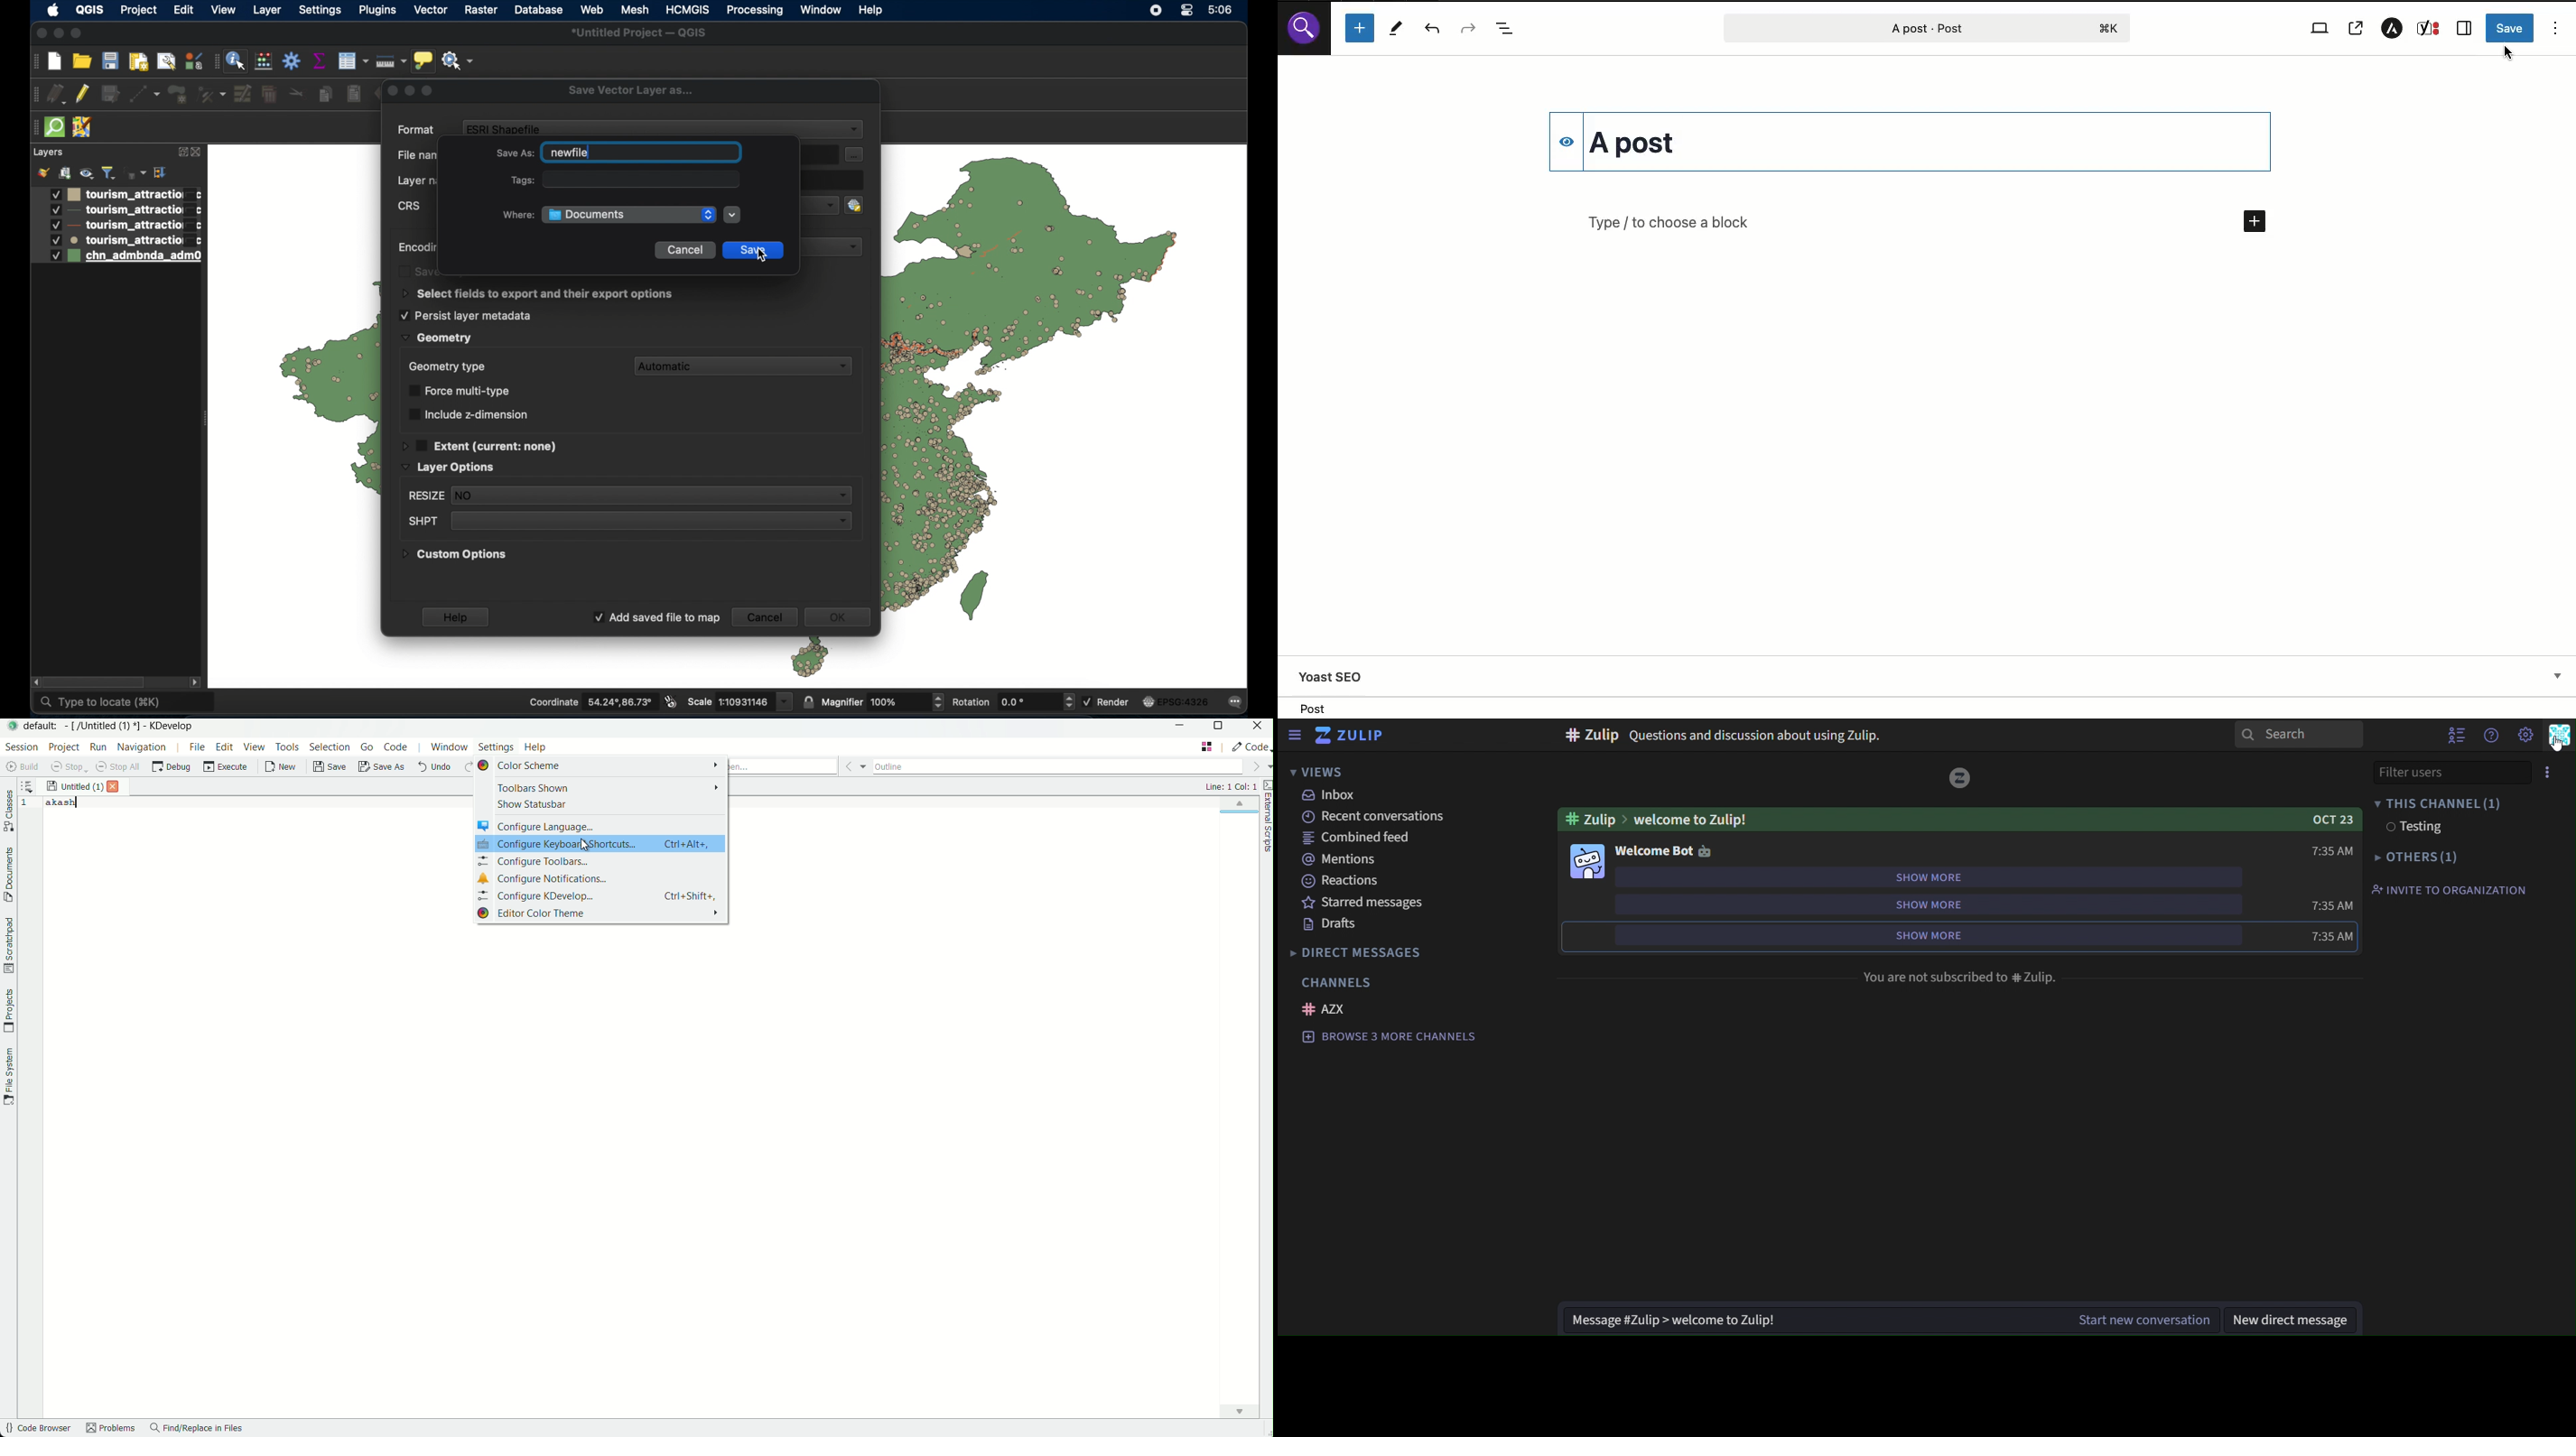 The image size is (2576, 1456). I want to click on layer 5, so click(116, 257).